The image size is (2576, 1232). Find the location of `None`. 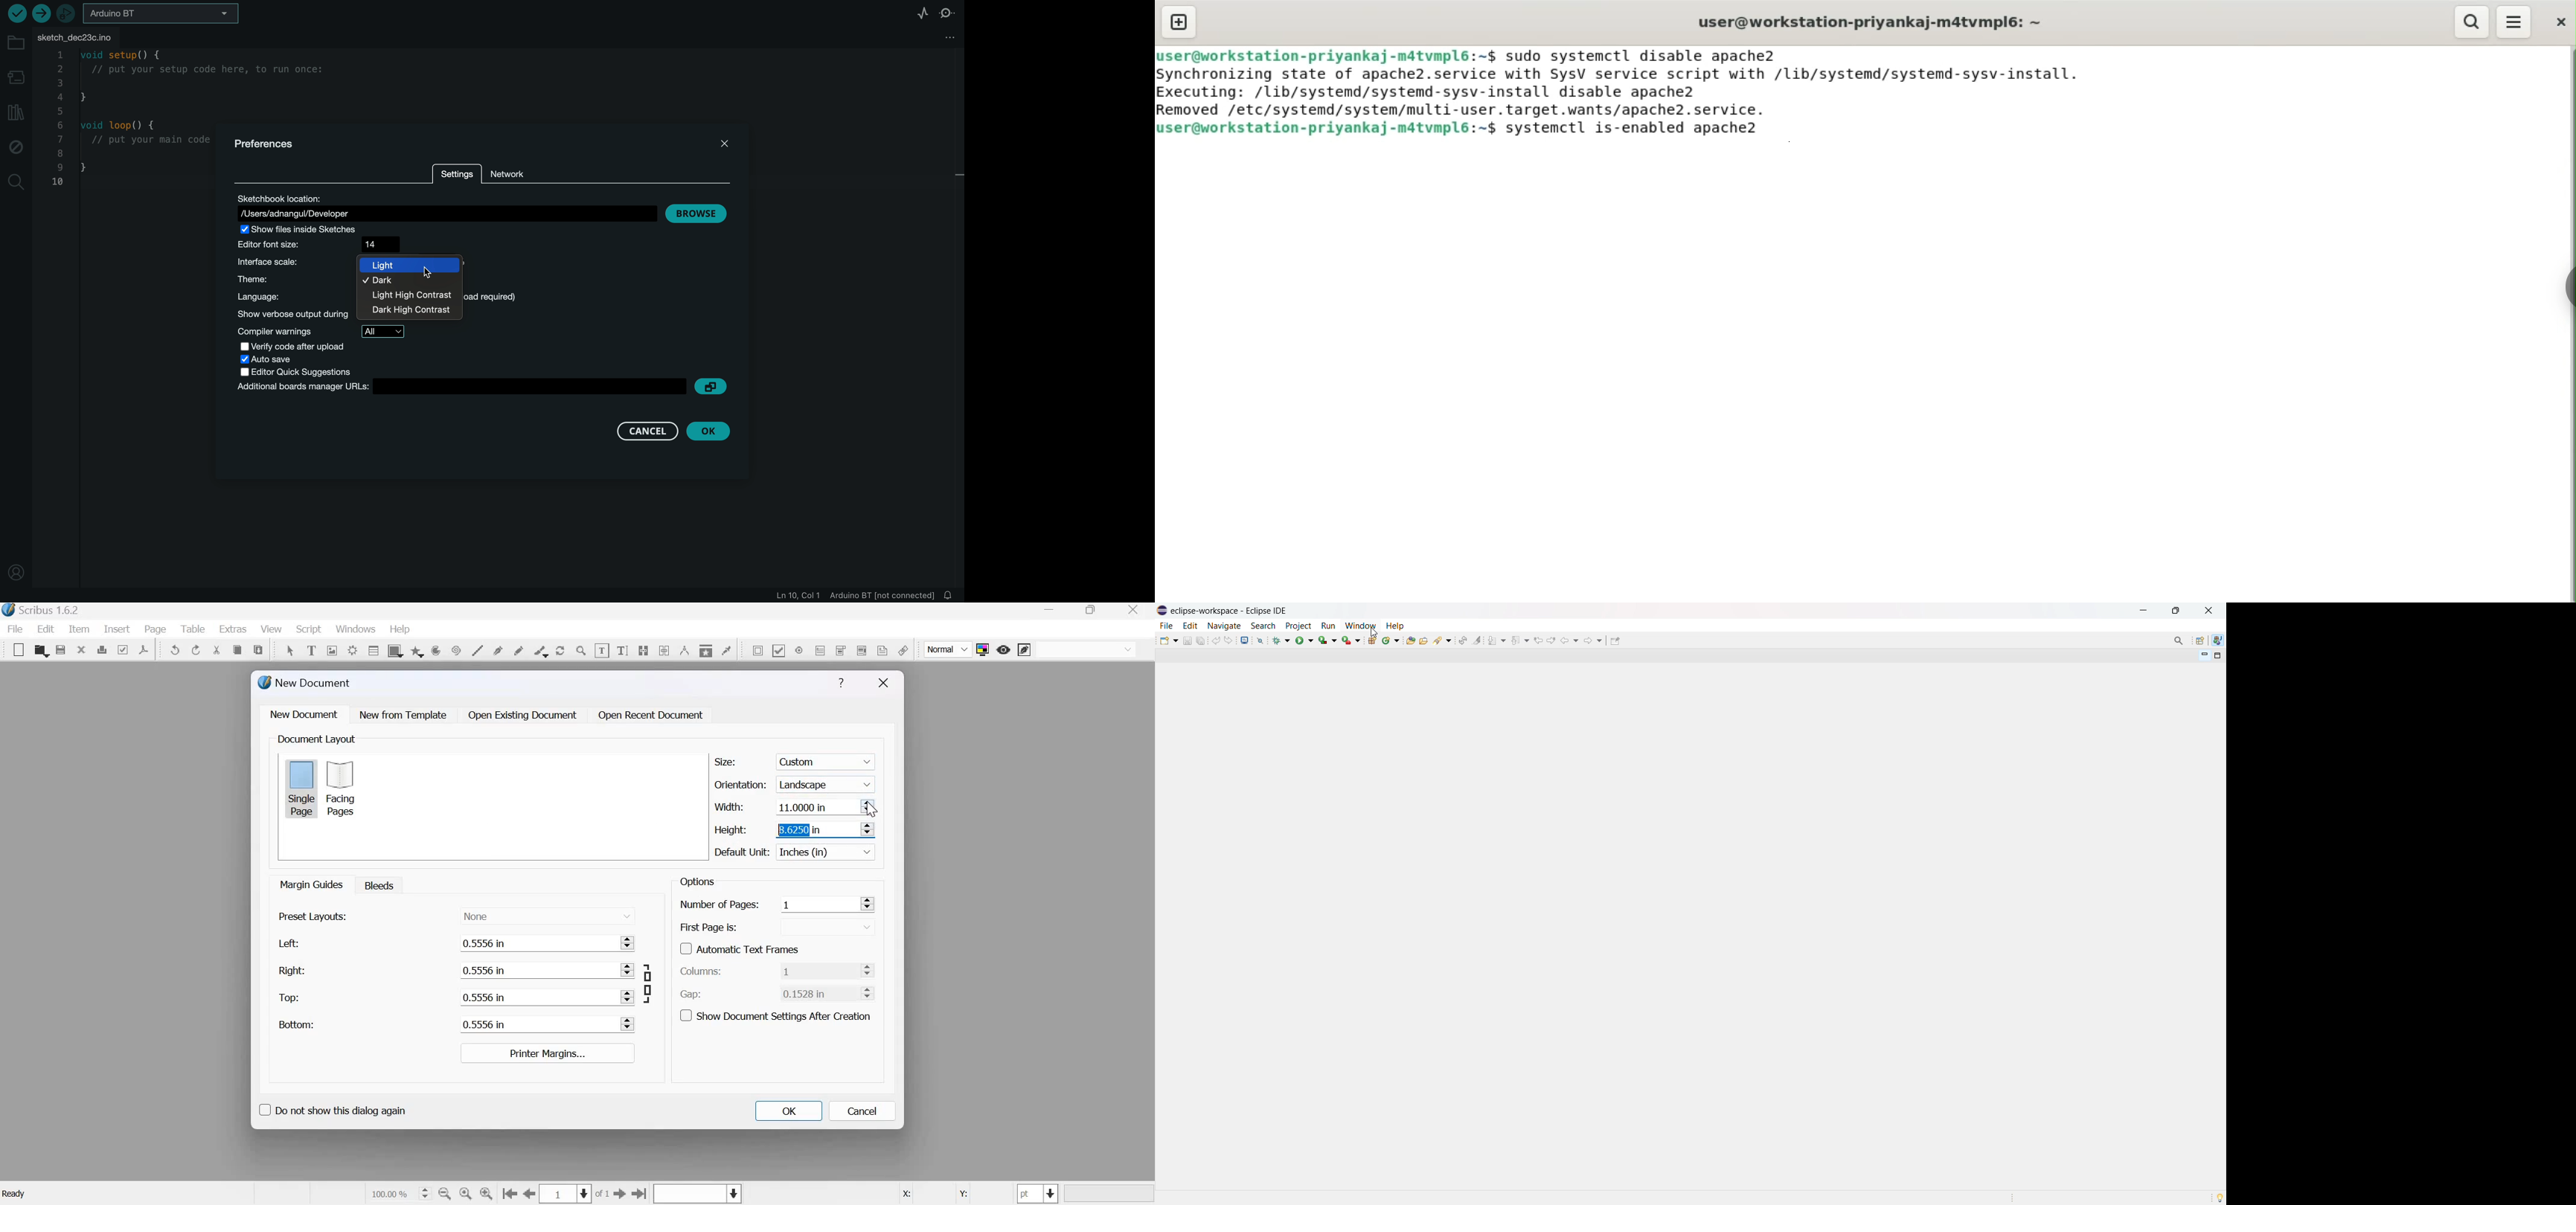

None is located at coordinates (547, 915).